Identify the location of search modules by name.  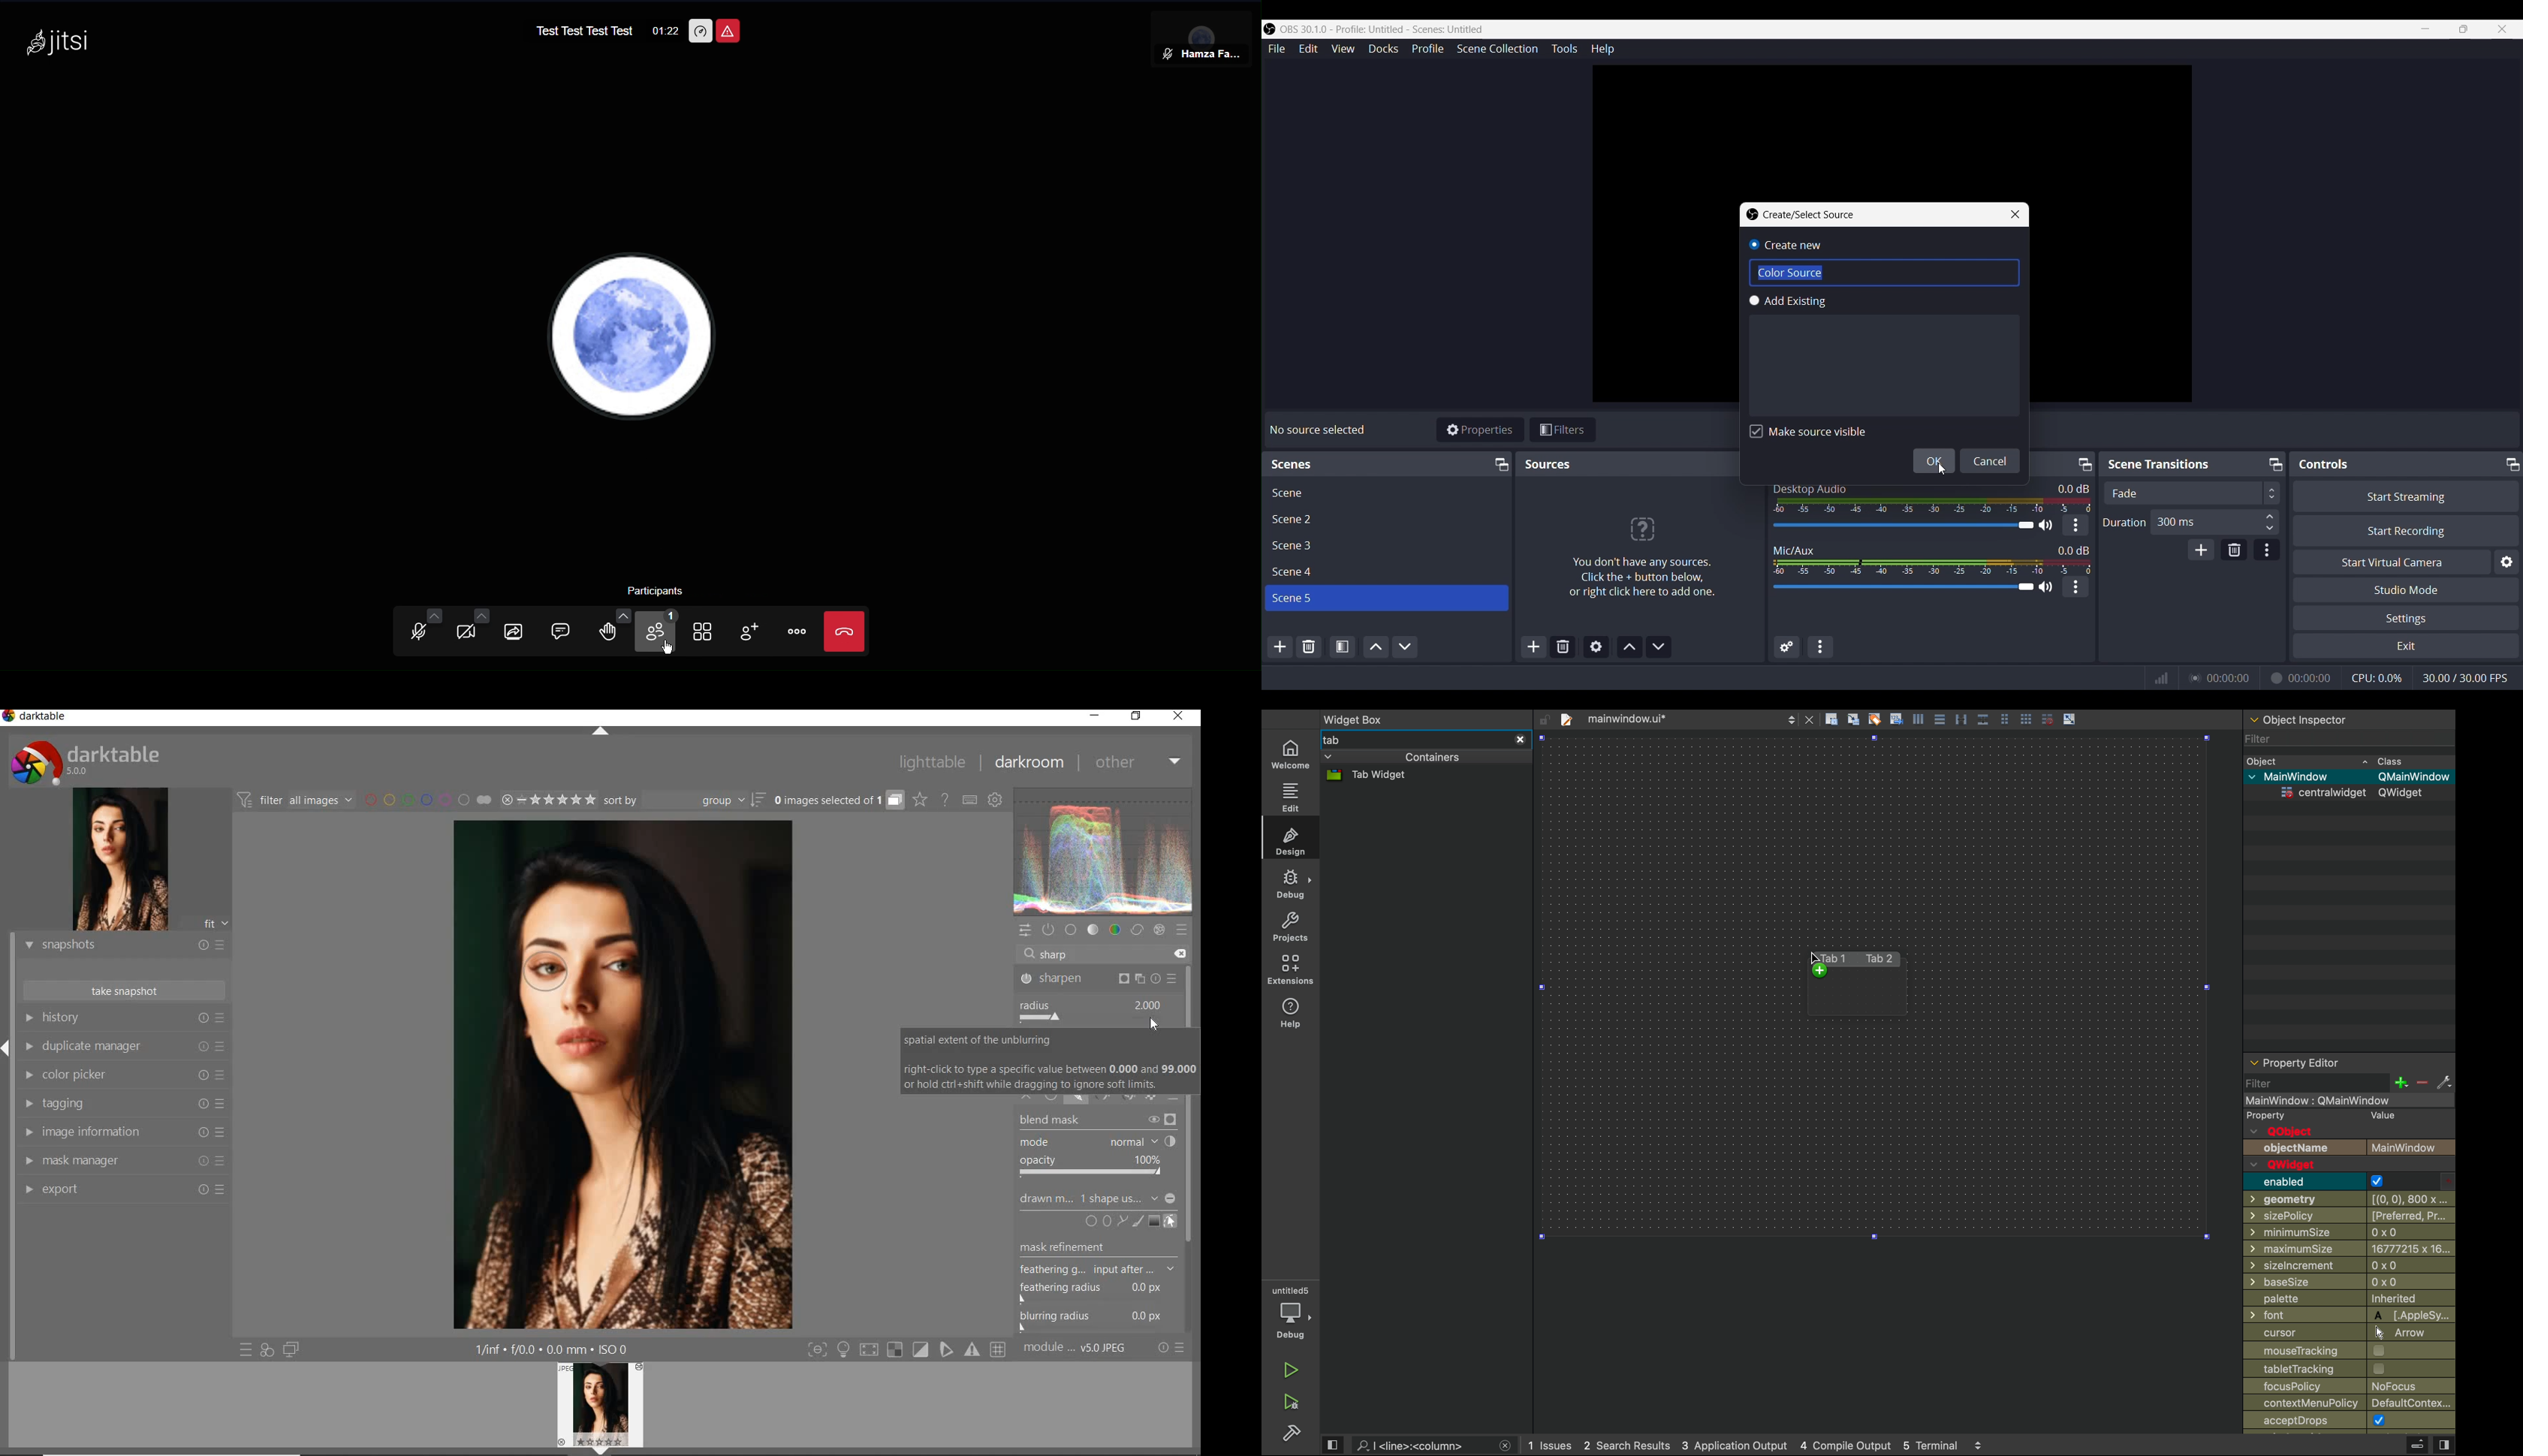
(1100, 953).